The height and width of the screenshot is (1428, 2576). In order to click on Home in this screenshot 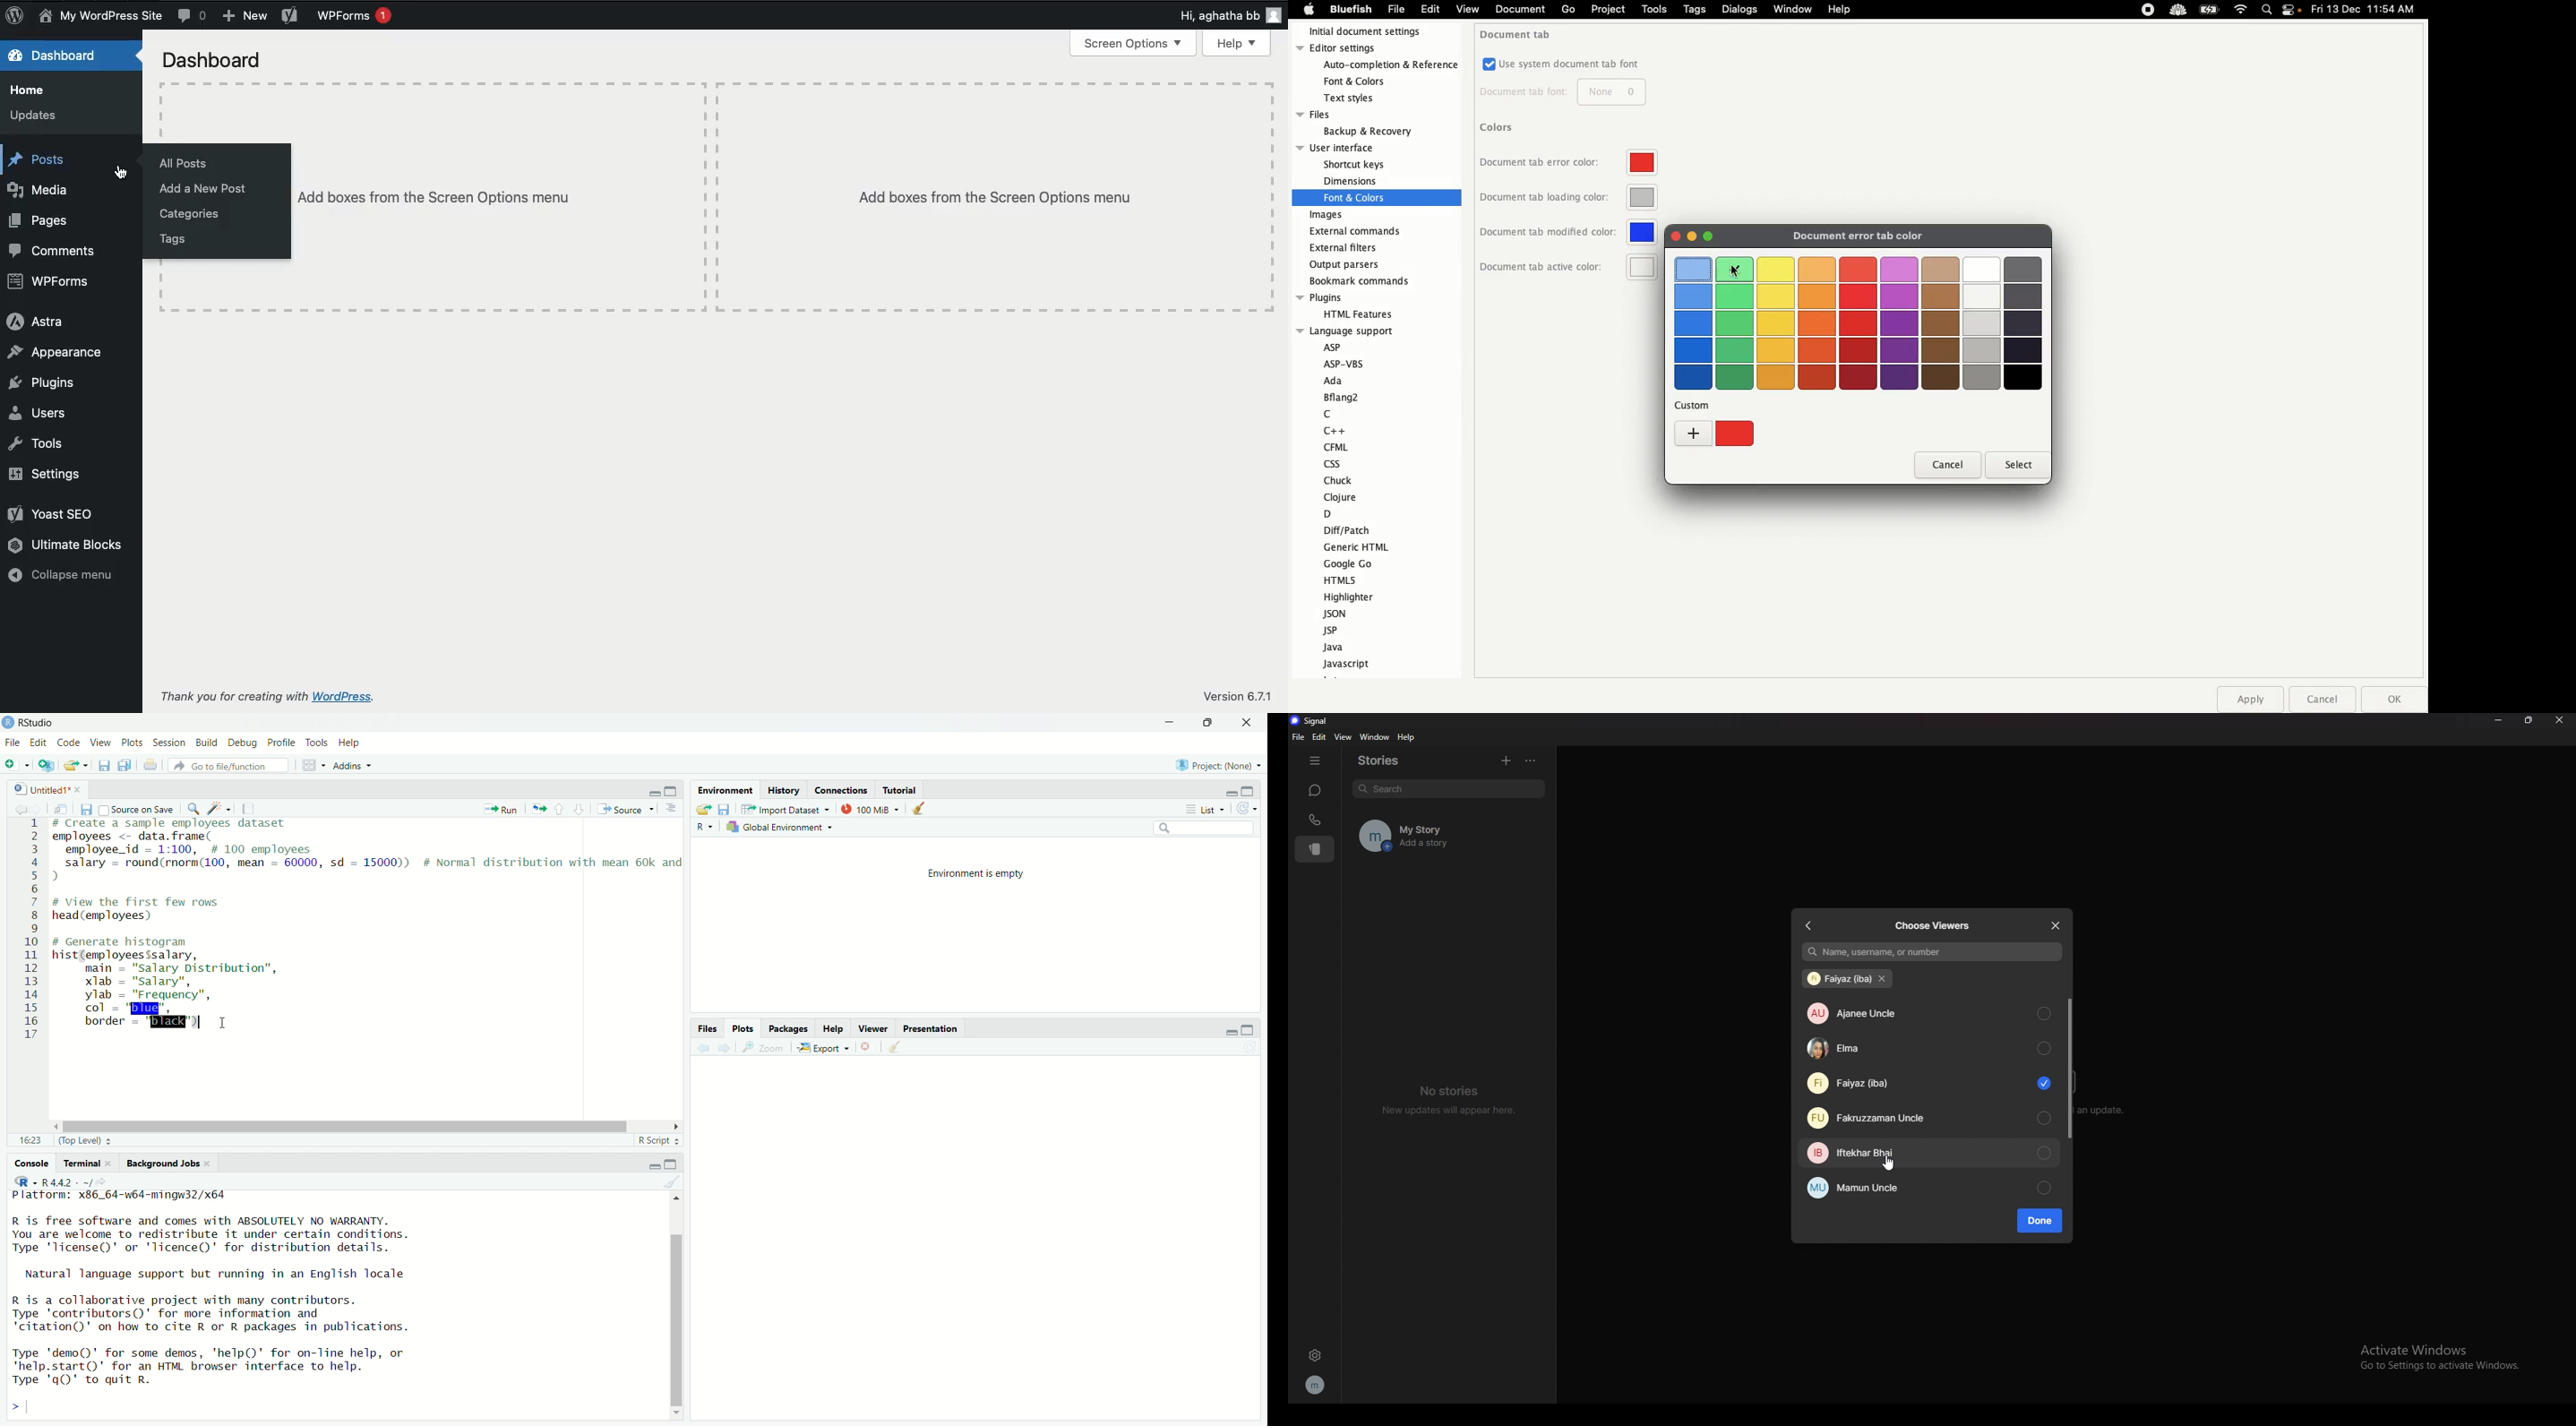, I will do `click(31, 90)`.